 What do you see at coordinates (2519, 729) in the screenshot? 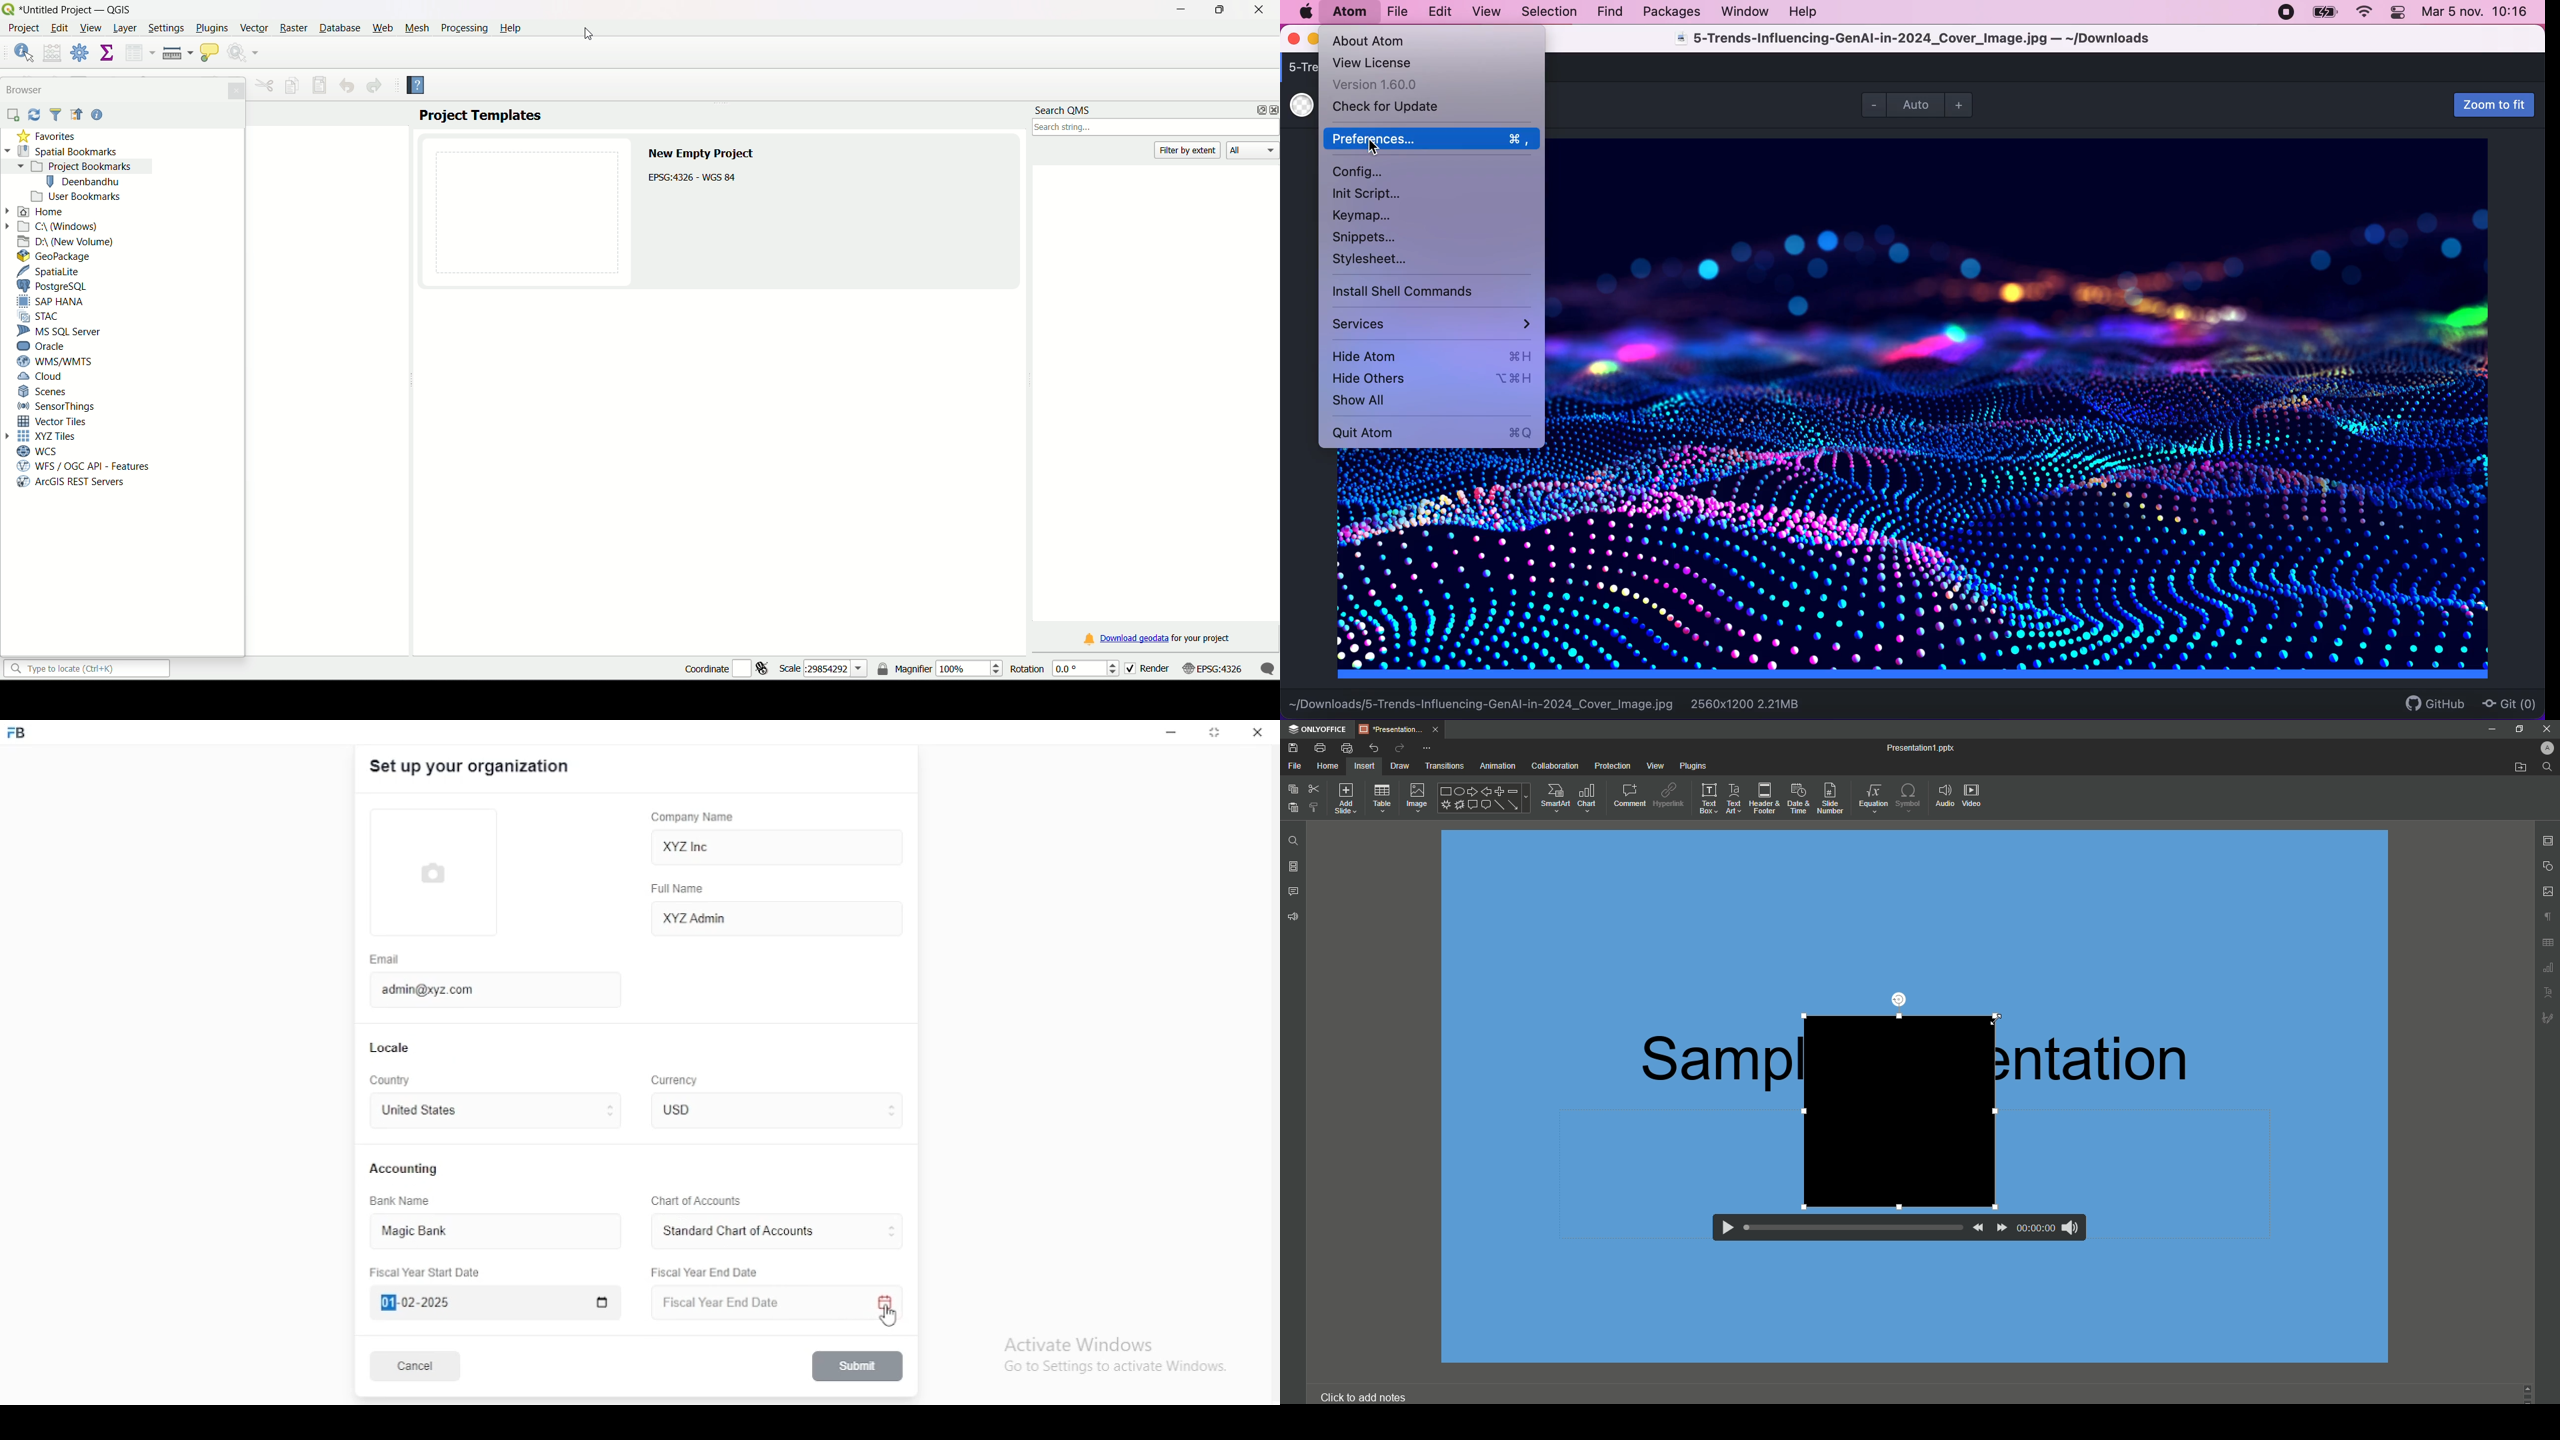
I see `Restore` at bounding box center [2519, 729].